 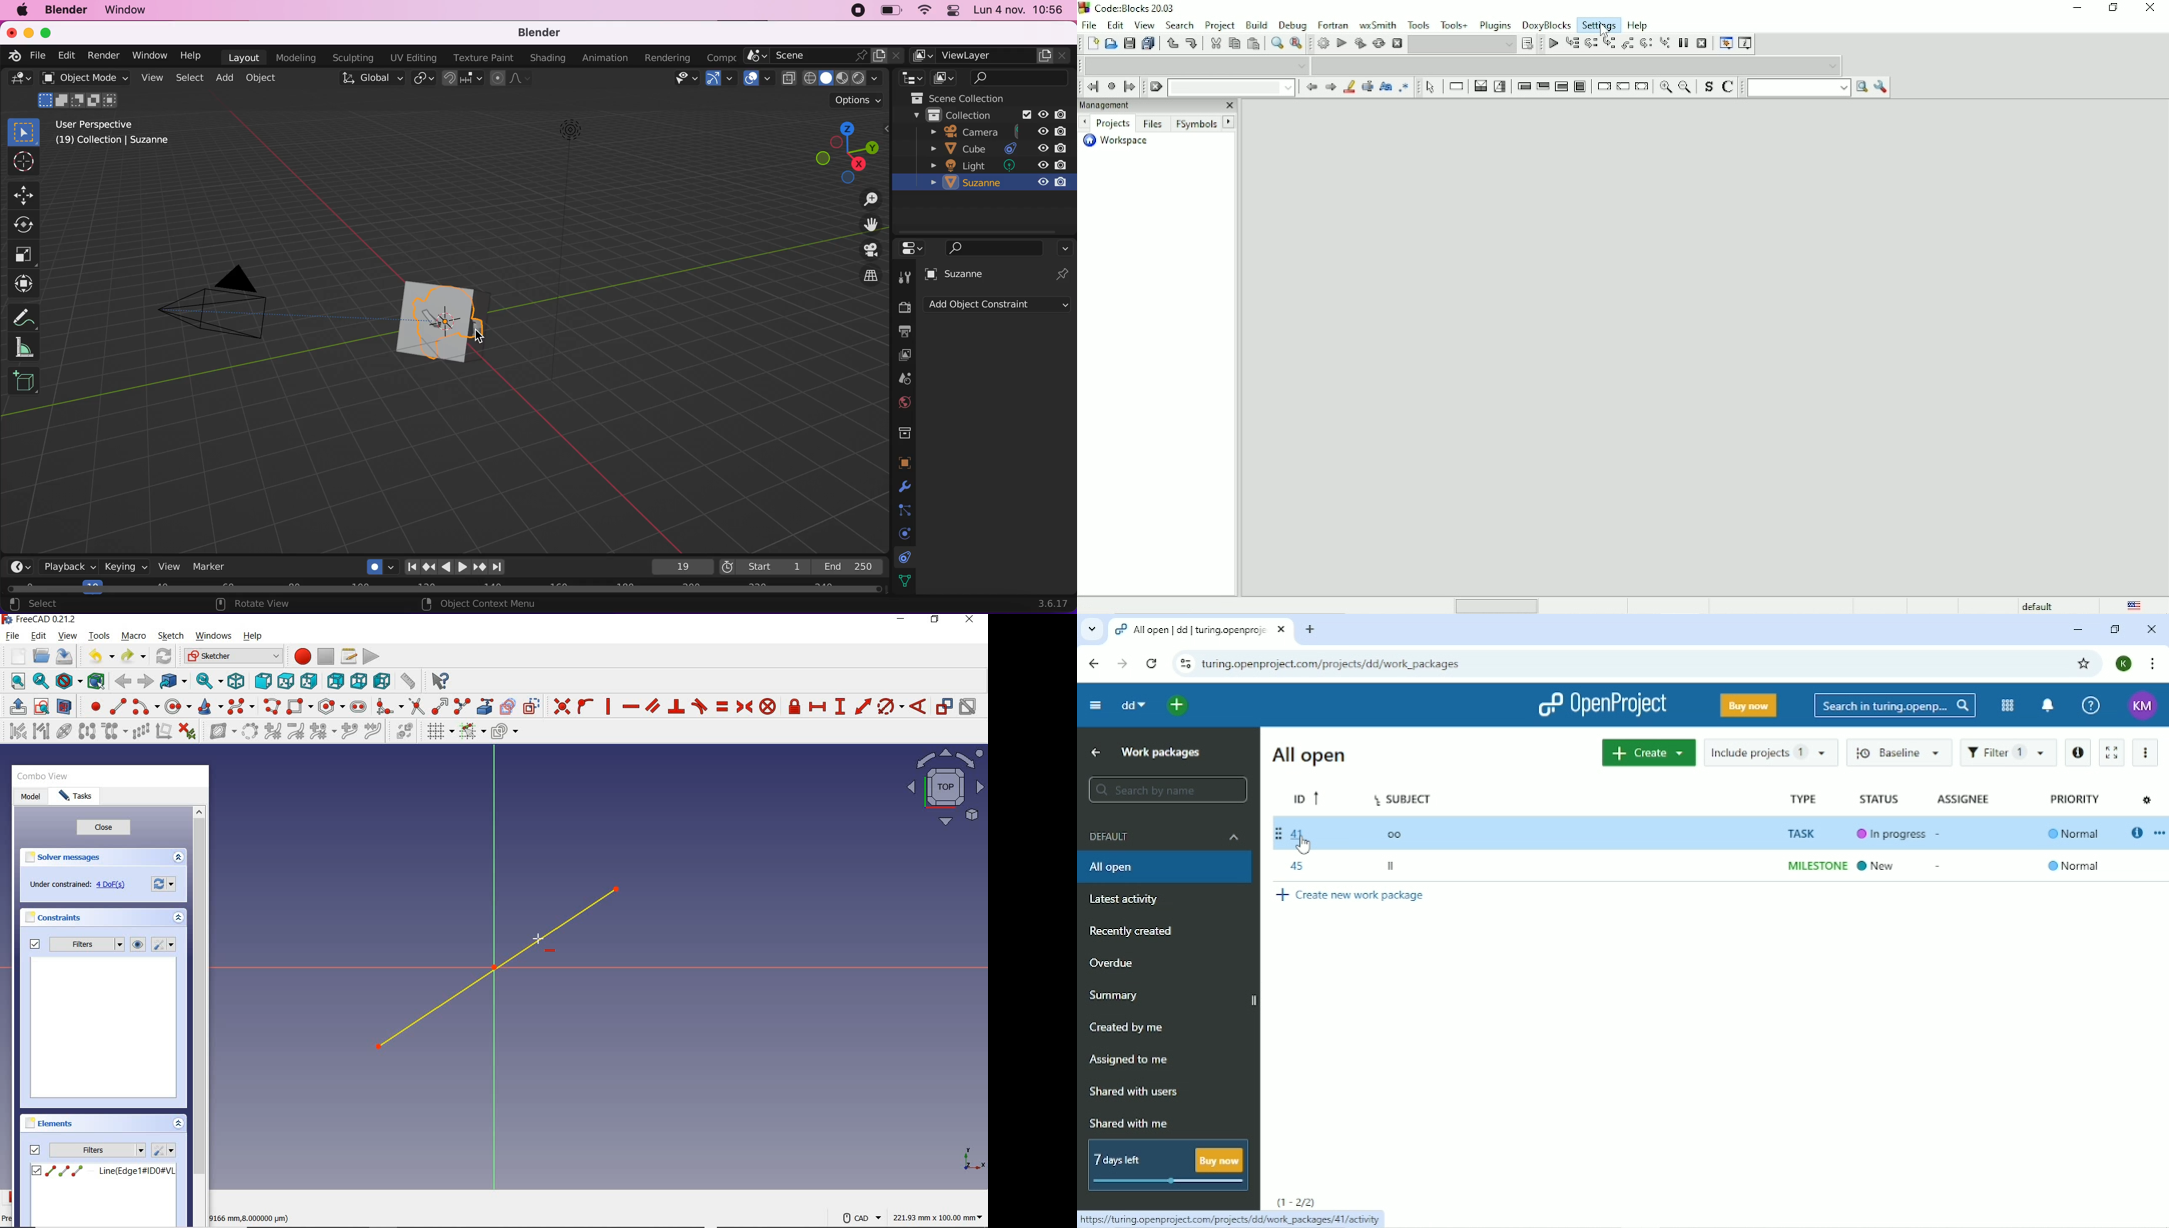 I want to click on view, so click(x=170, y=566).